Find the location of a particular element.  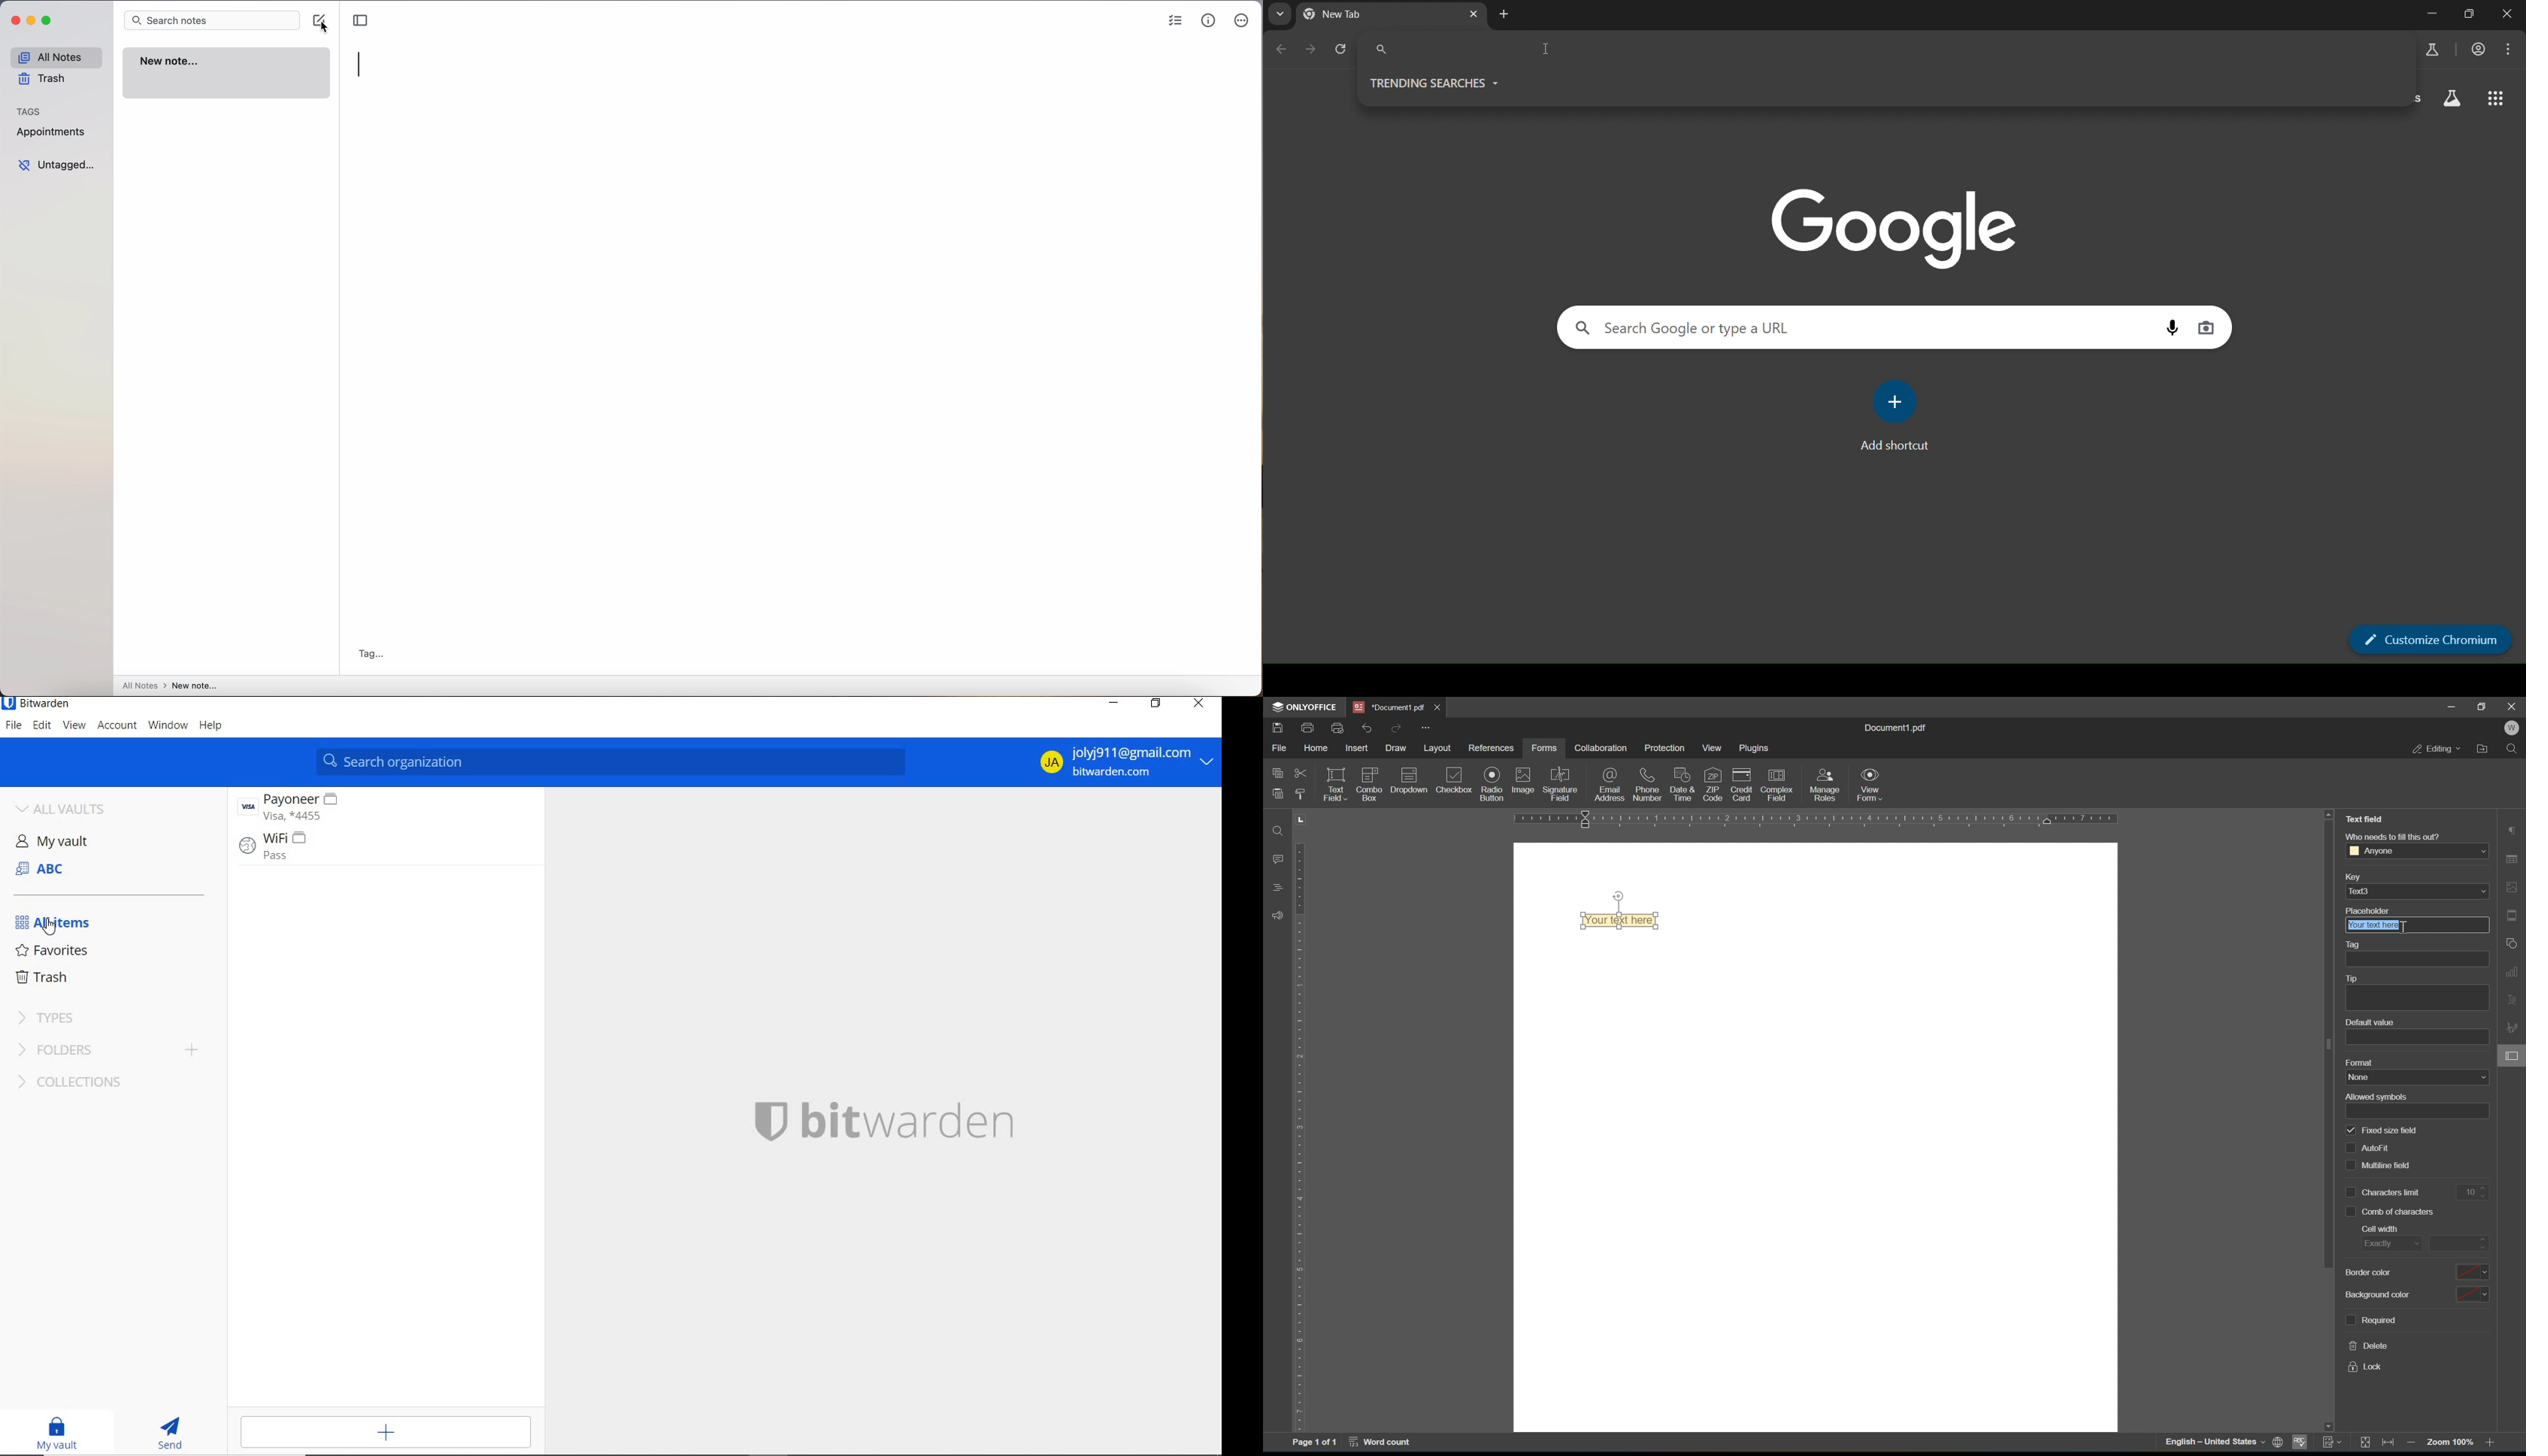

word count is located at coordinates (1383, 1444).